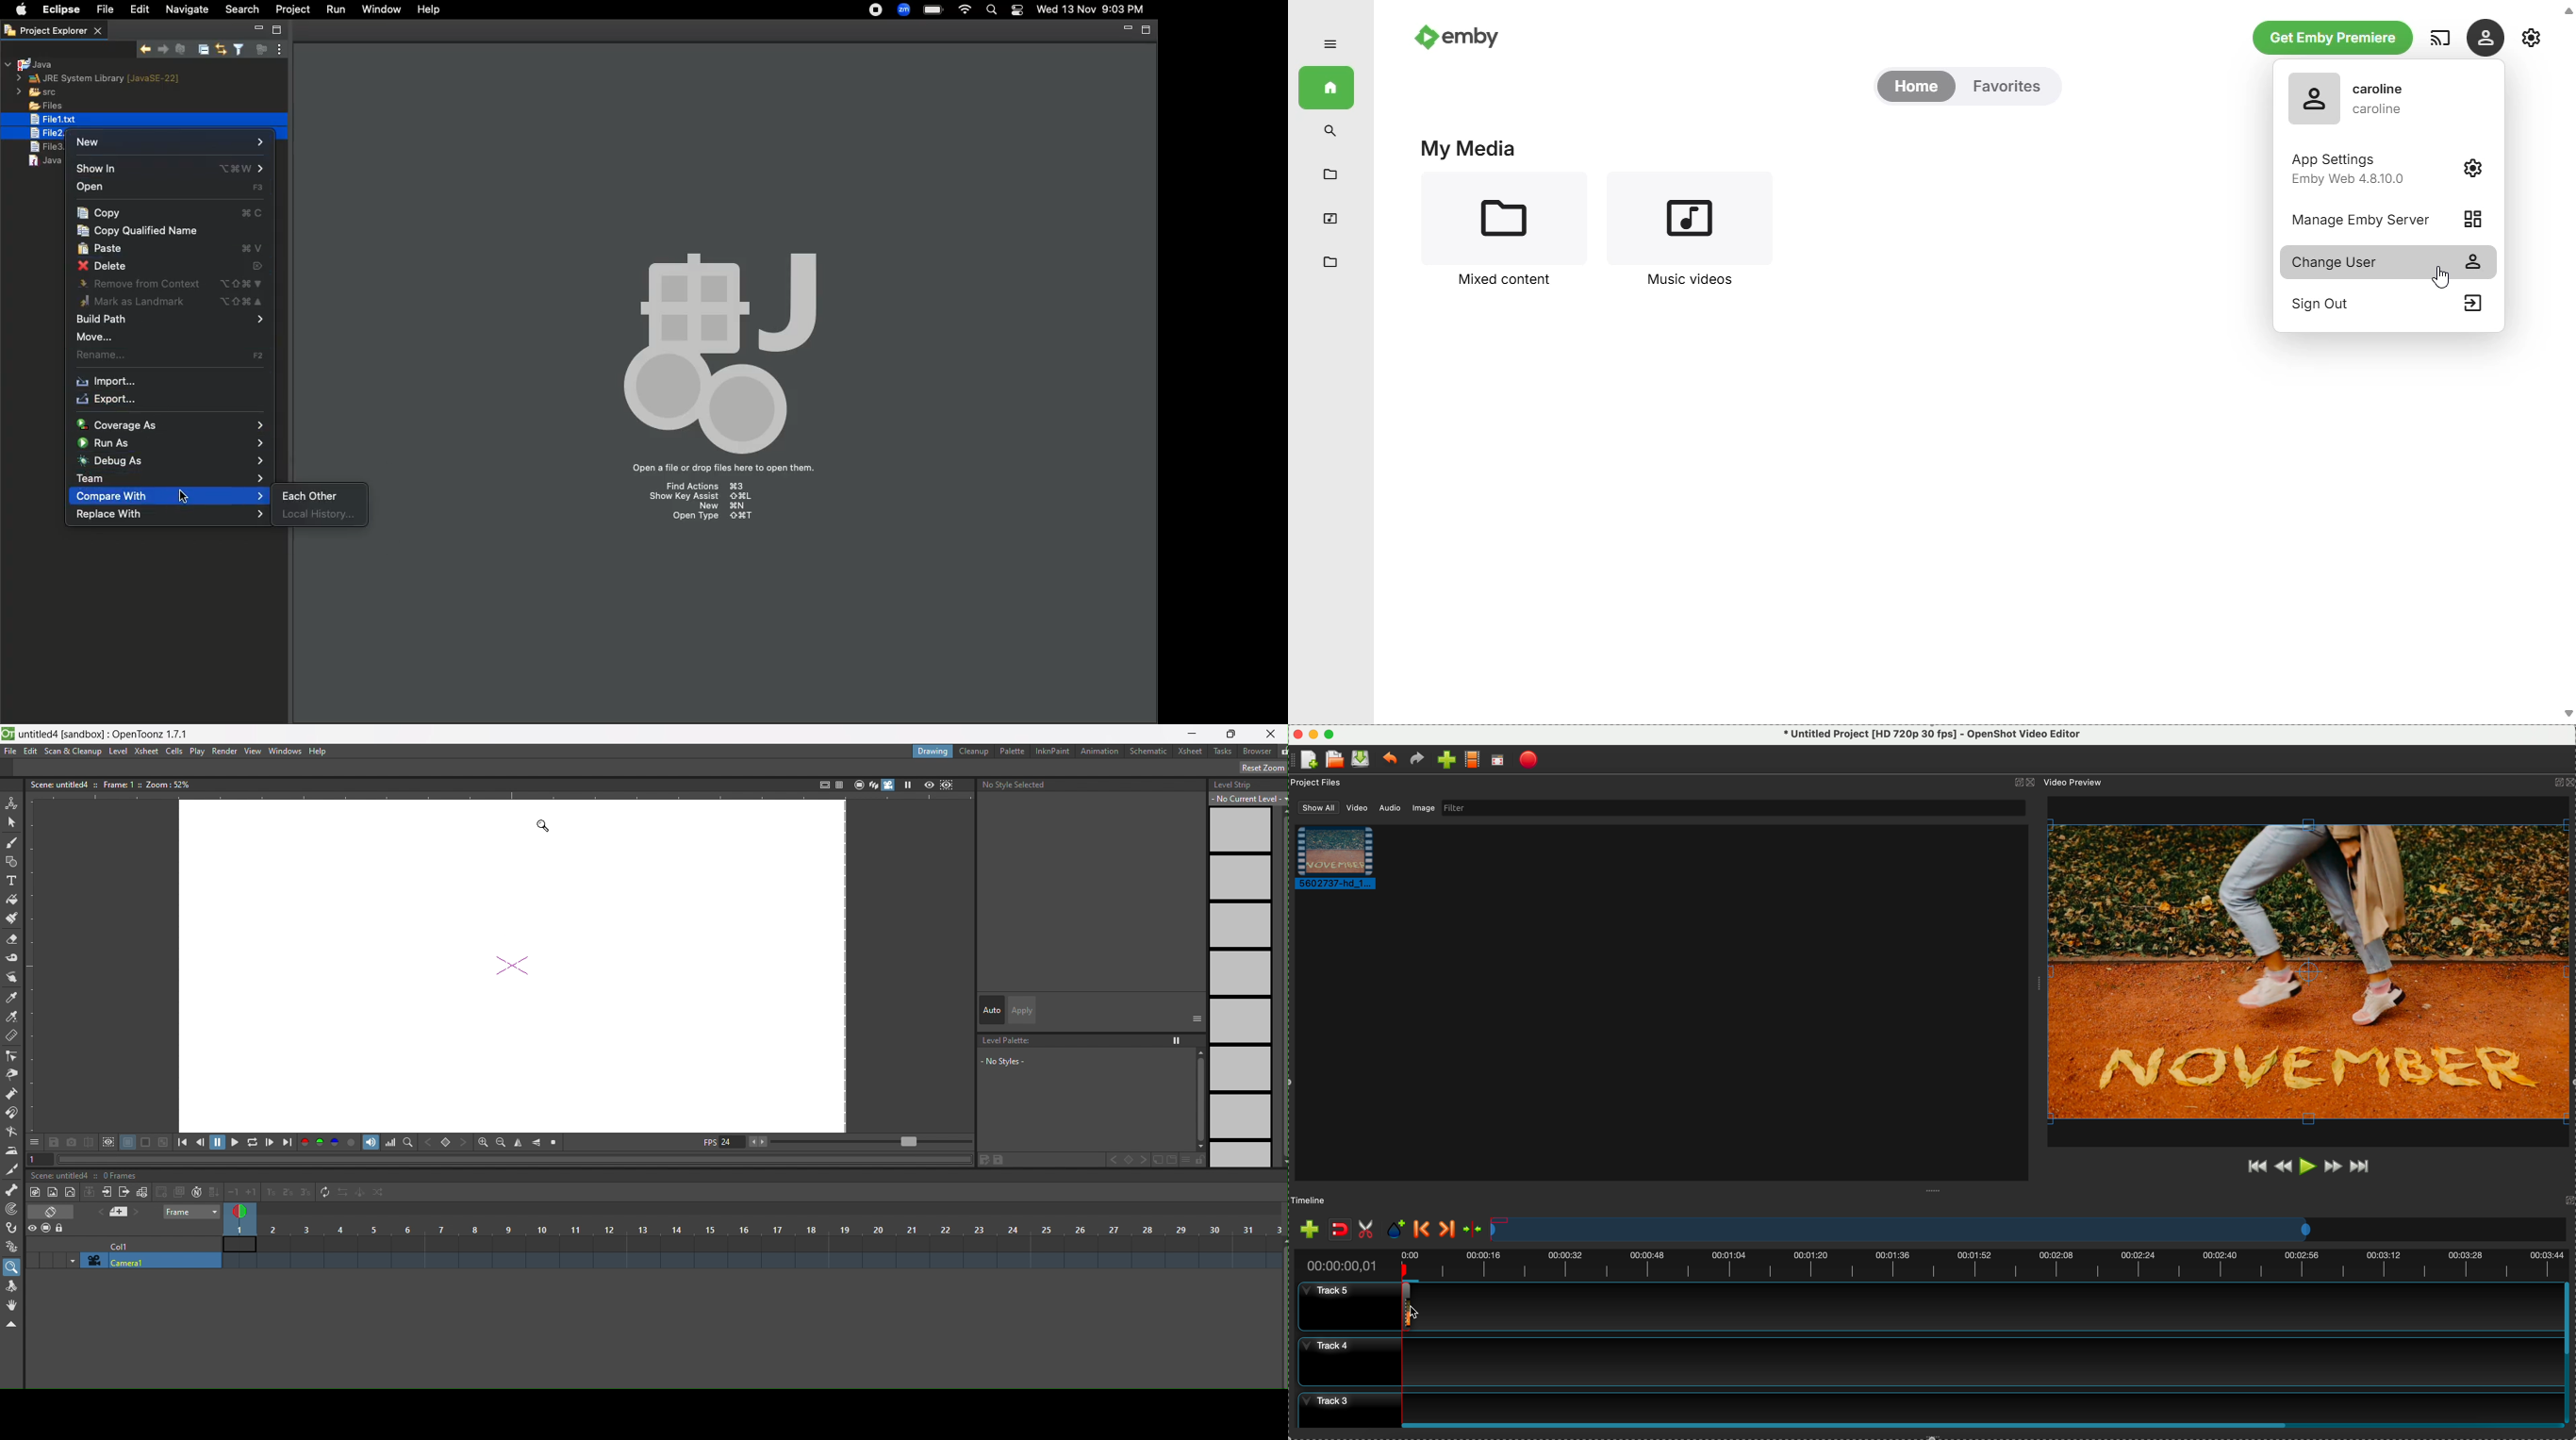  I want to click on manage emby server, so click(2533, 37).